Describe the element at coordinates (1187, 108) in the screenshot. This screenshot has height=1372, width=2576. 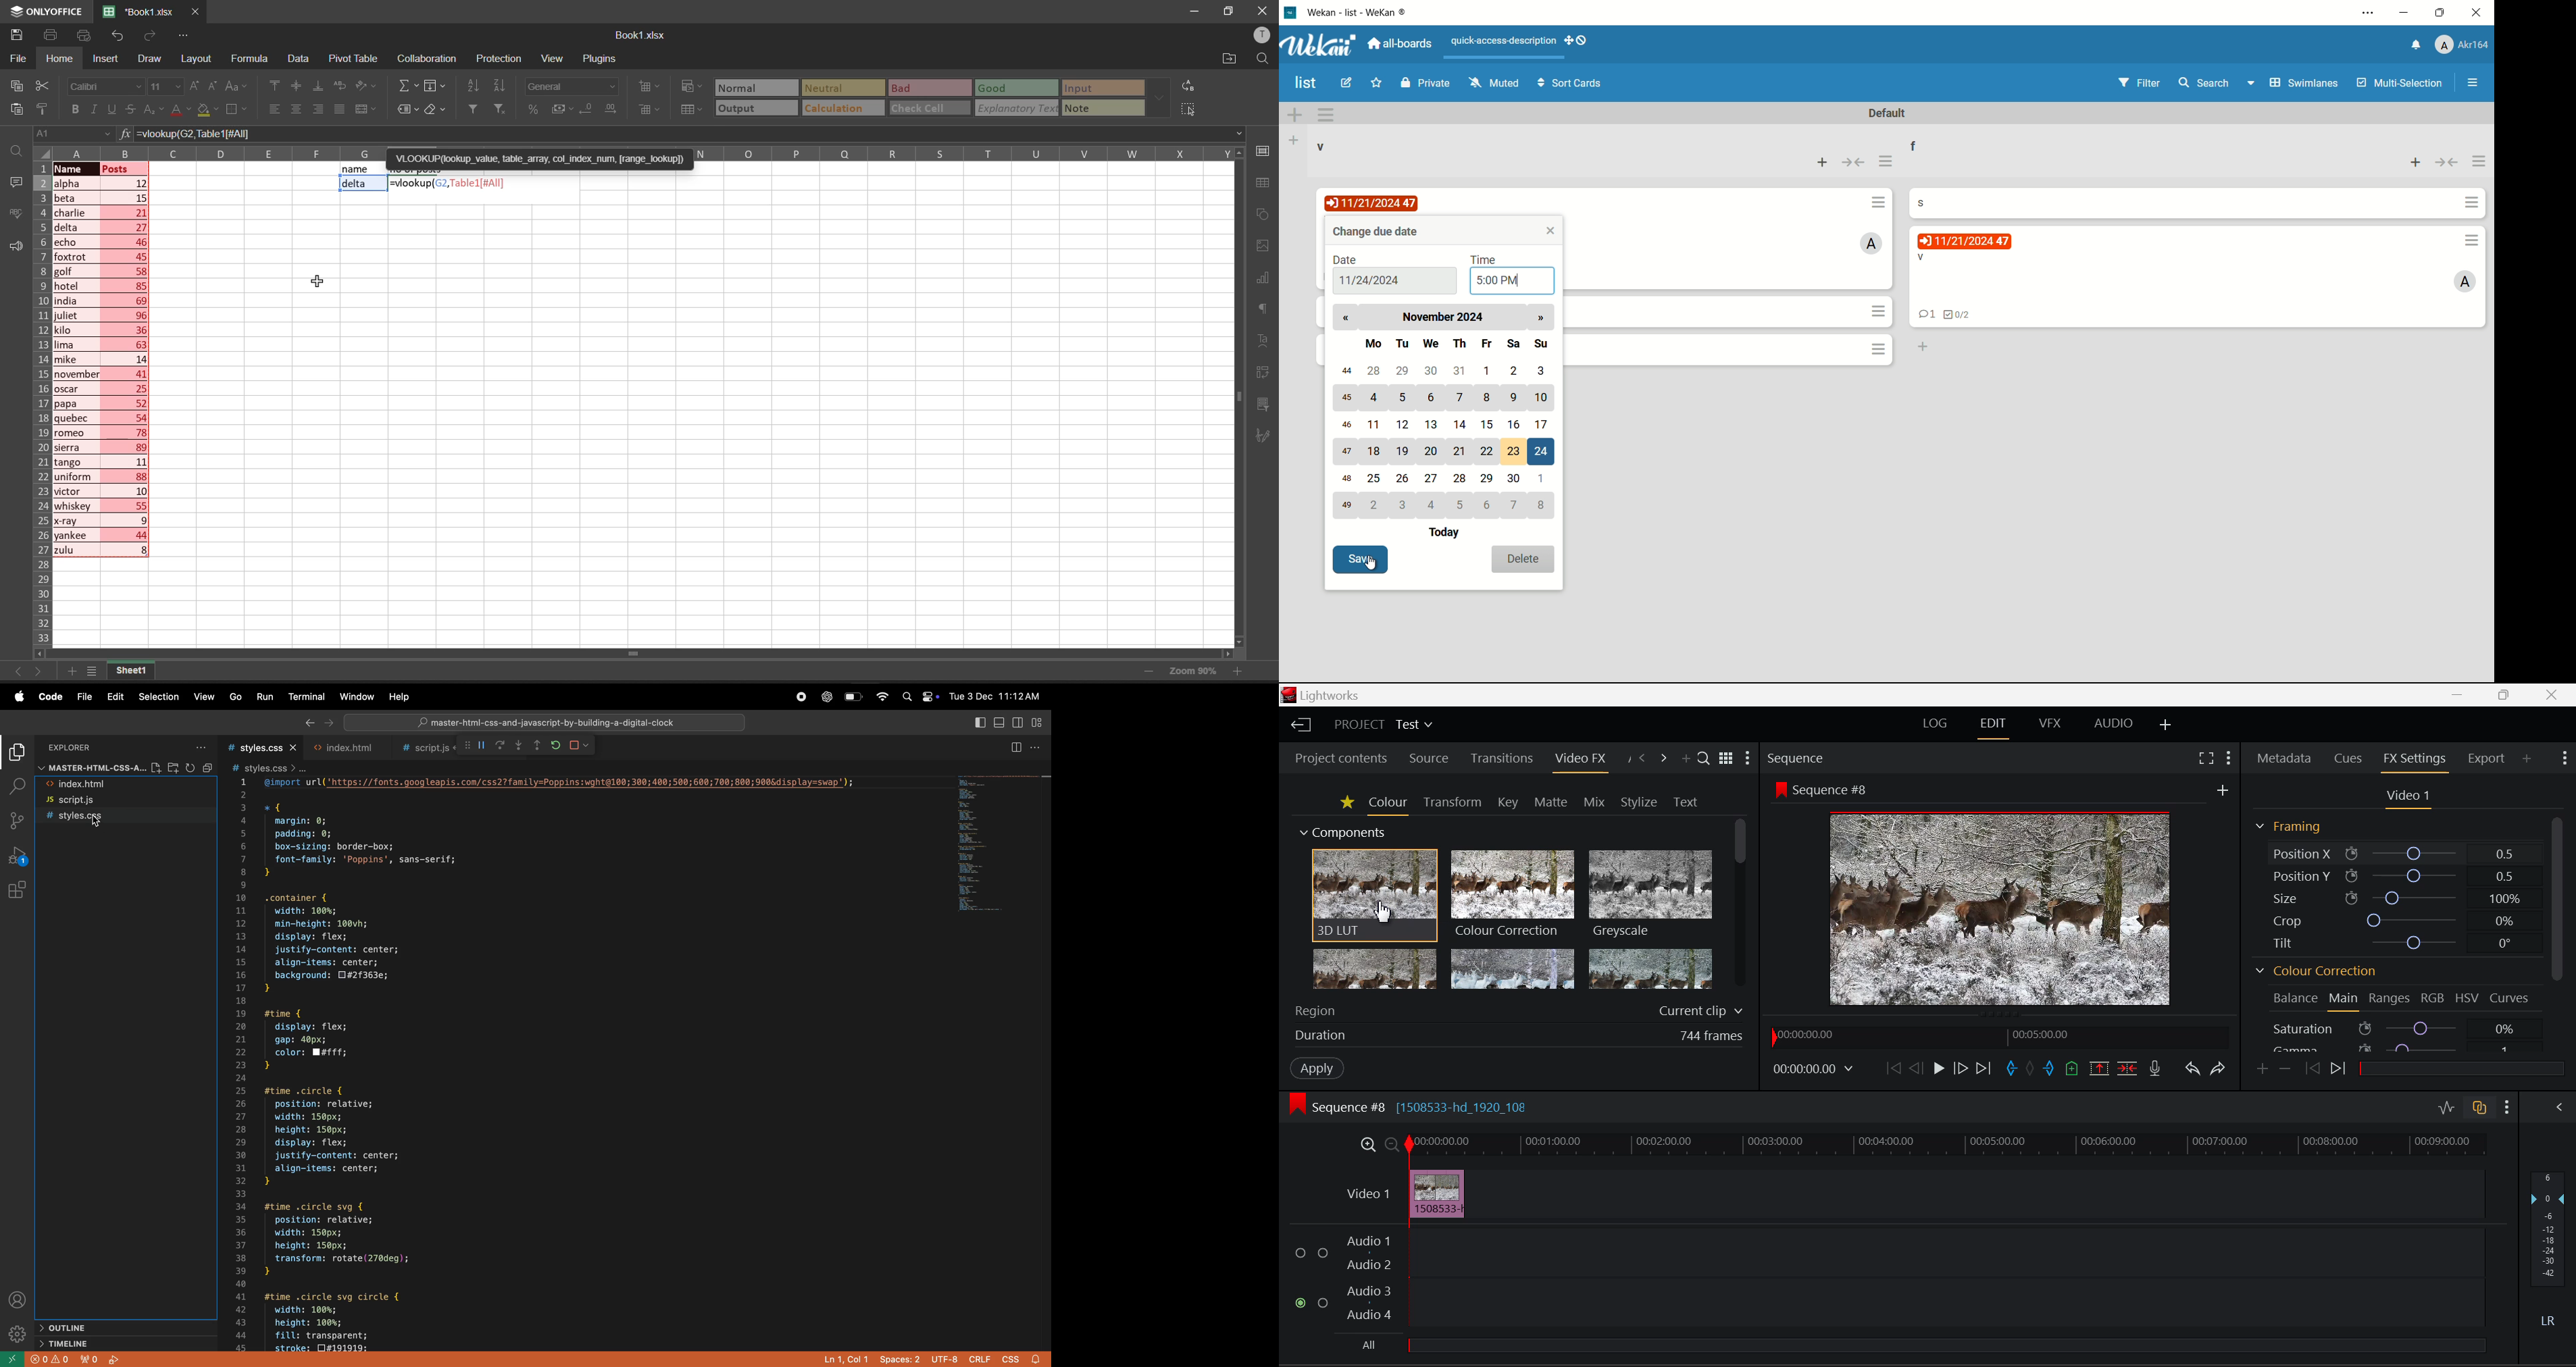
I see `select all` at that location.